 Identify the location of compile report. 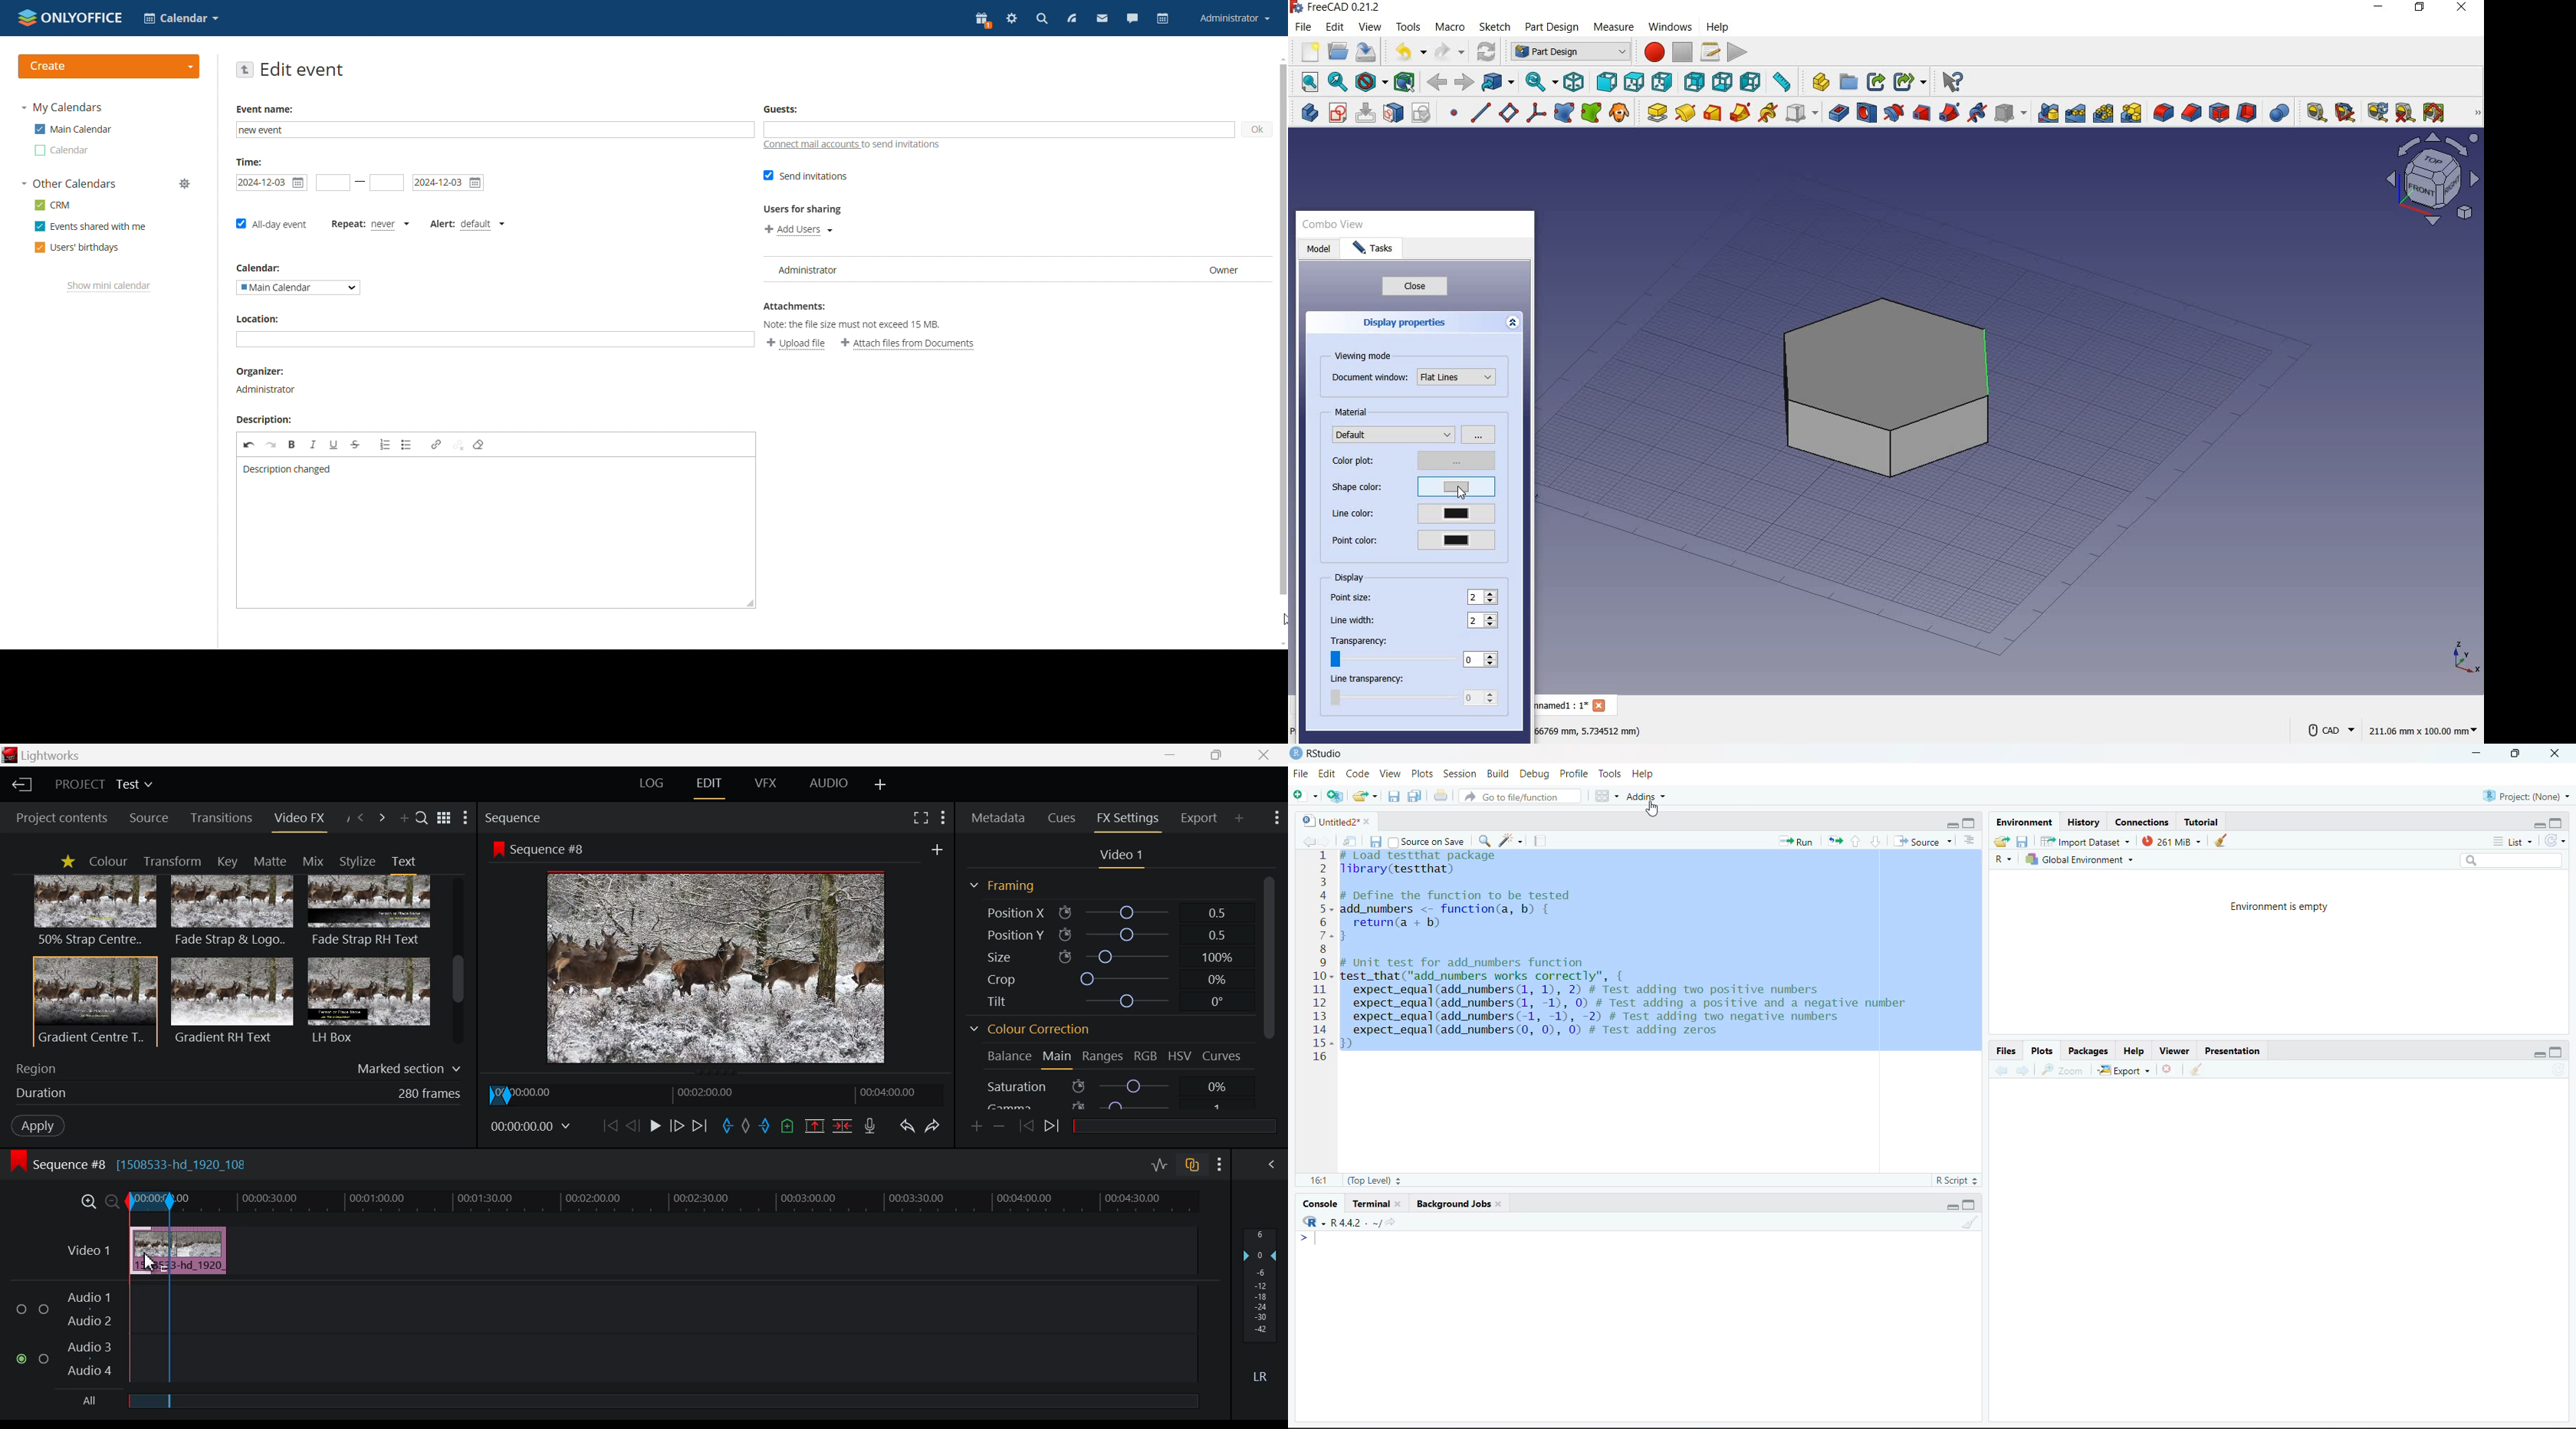
(1541, 840).